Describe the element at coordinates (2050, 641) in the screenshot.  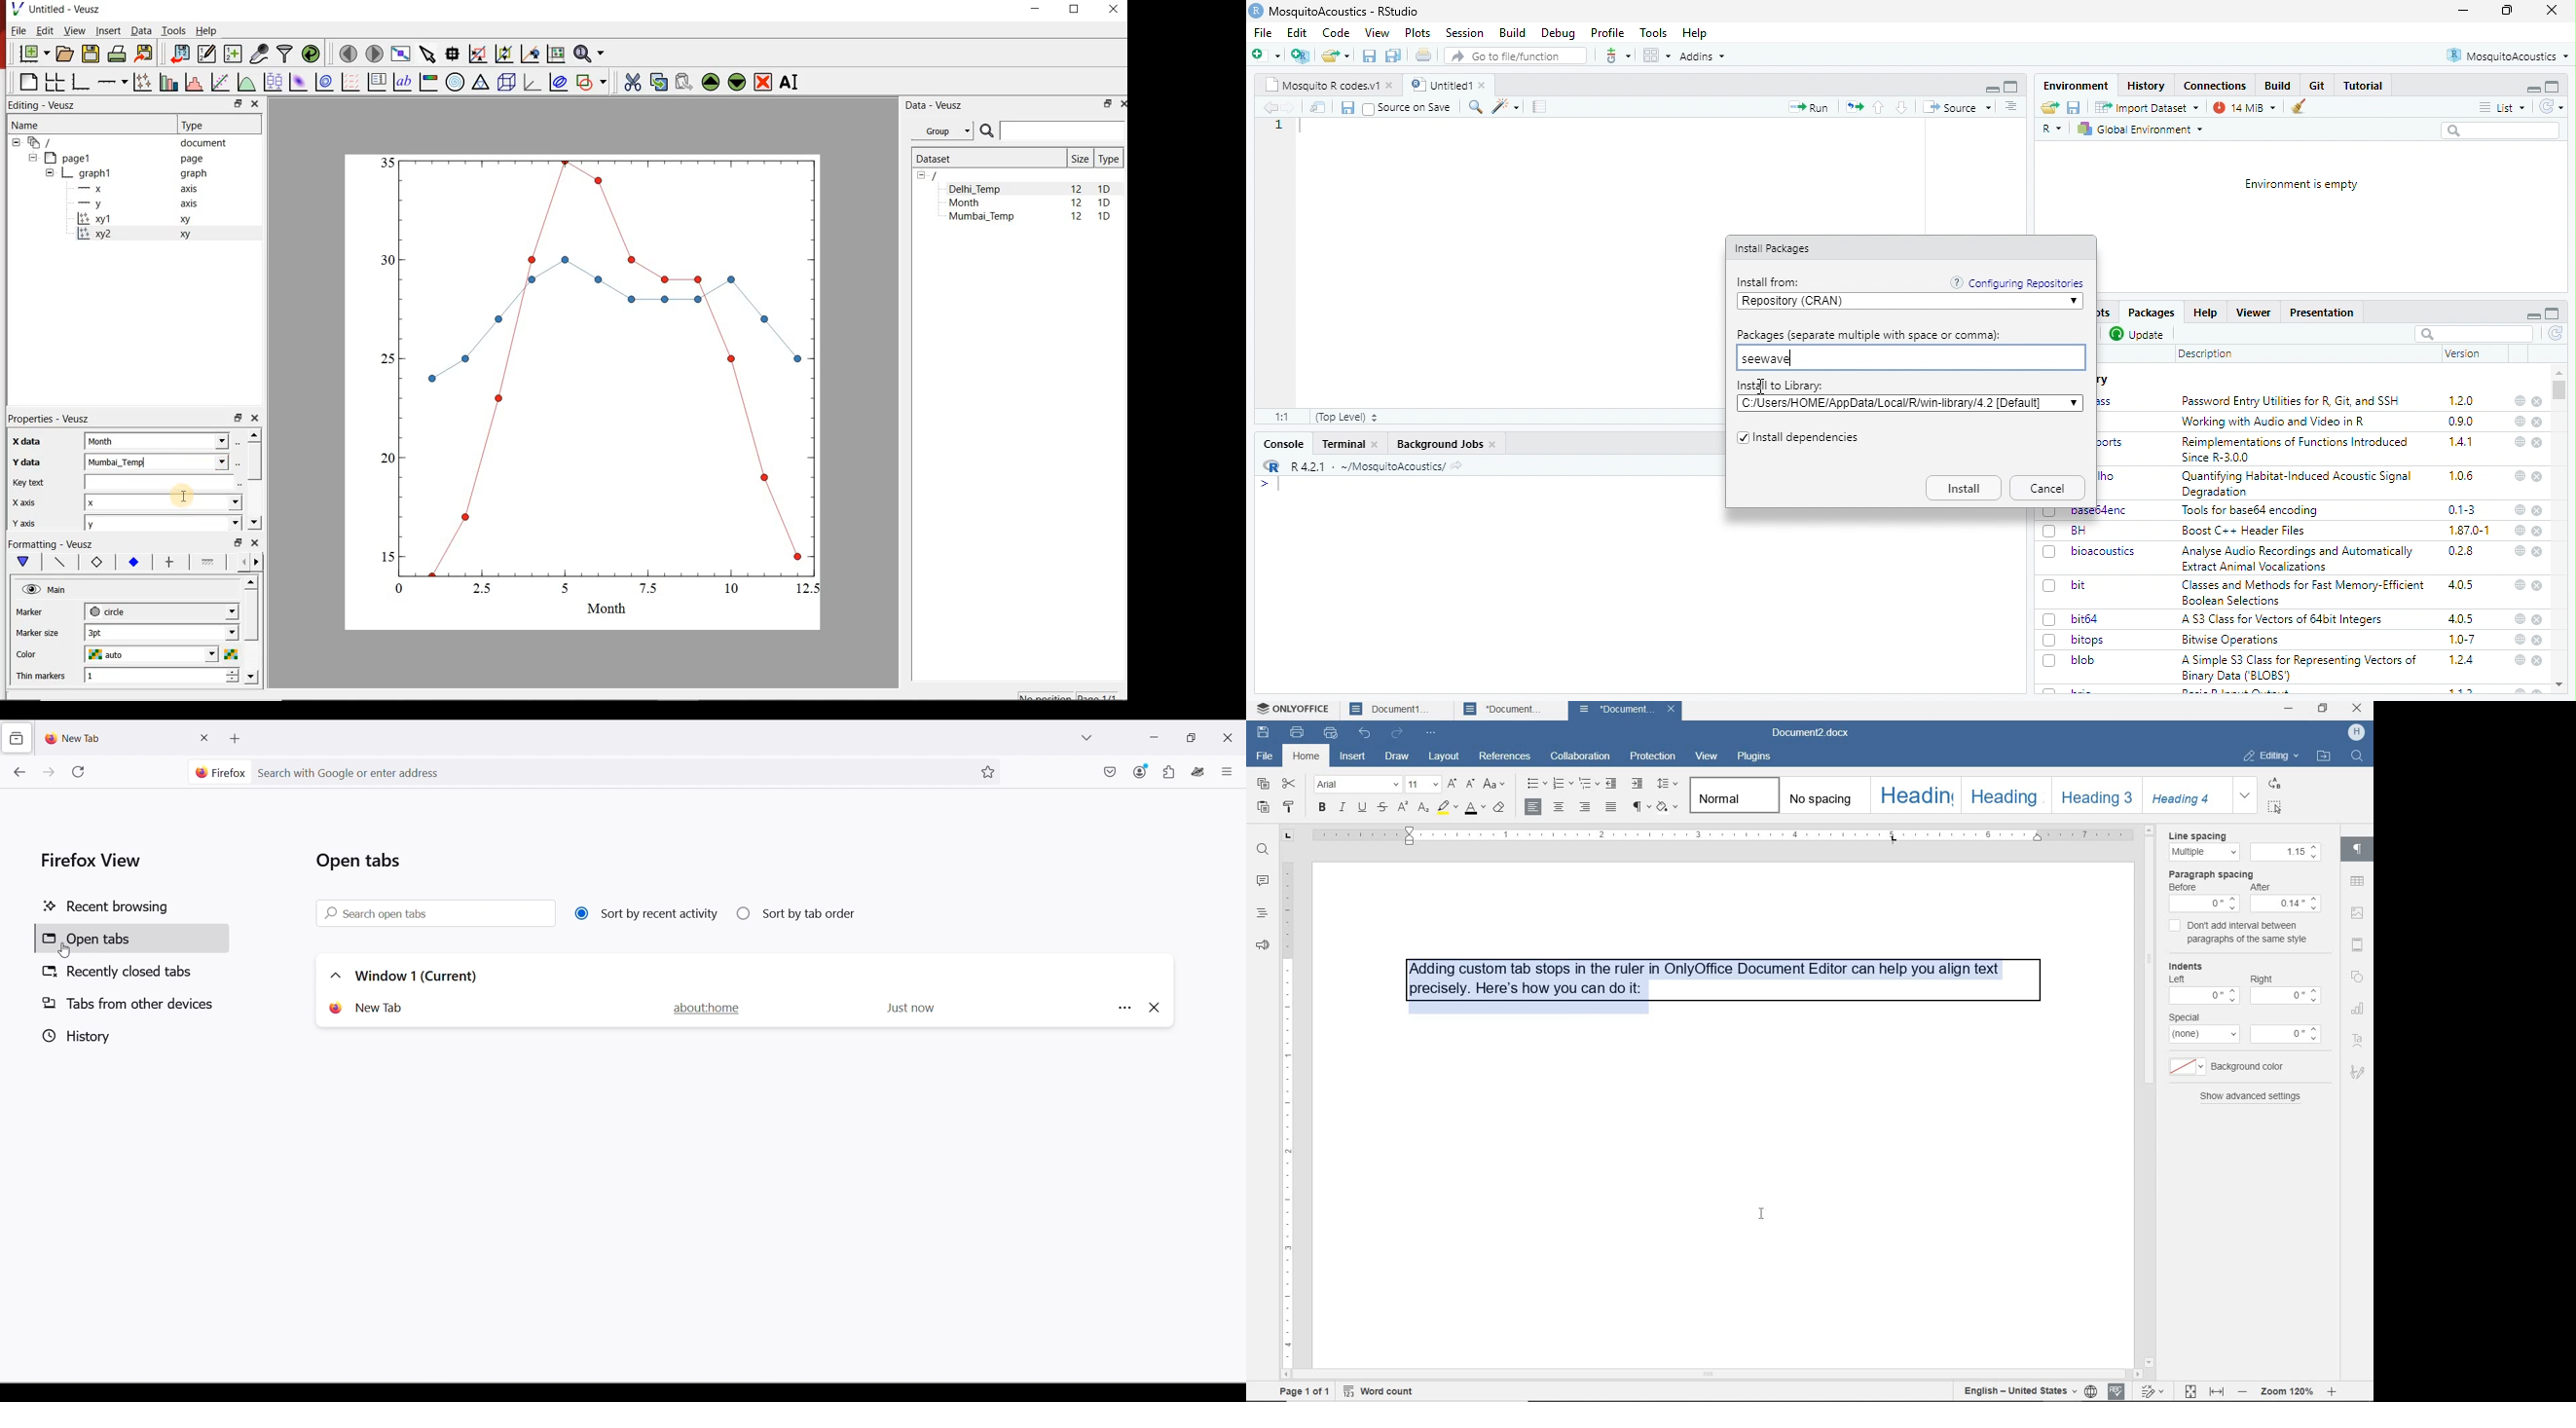
I see `checkbox` at that location.